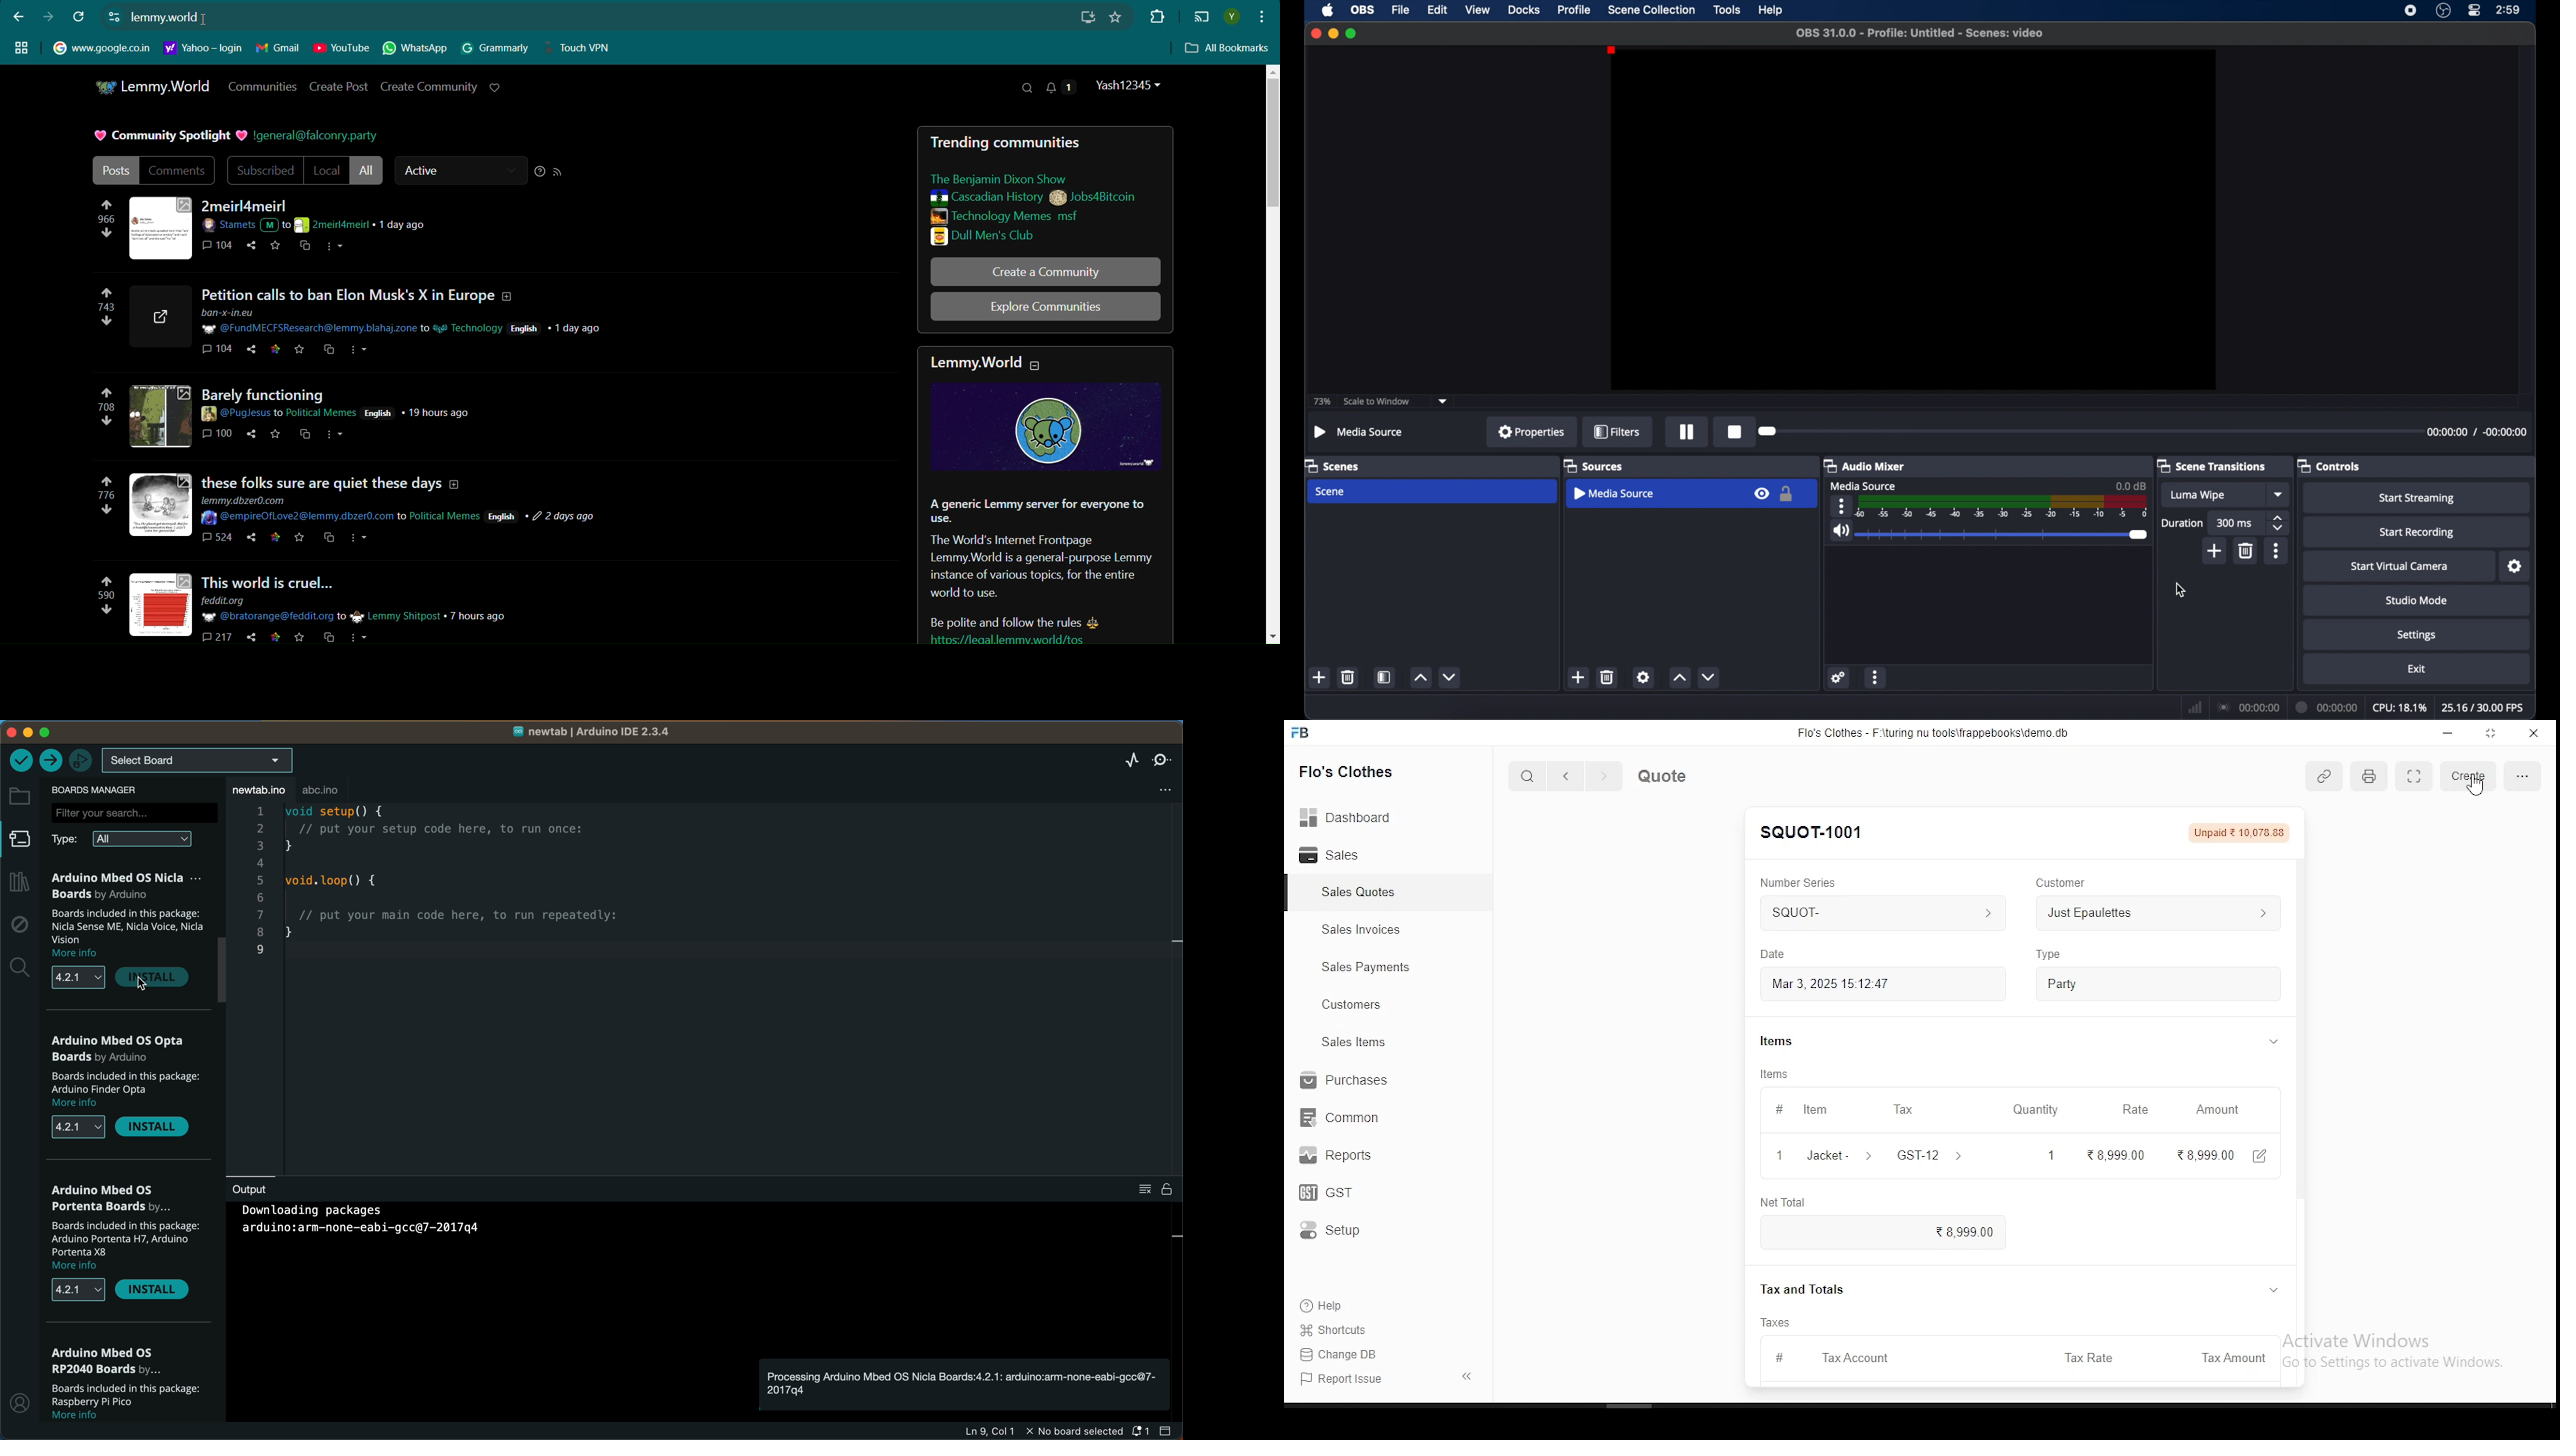  Describe the element at coordinates (1884, 982) in the screenshot. I see `Mar 3, 2025 15:12:47` at that location.